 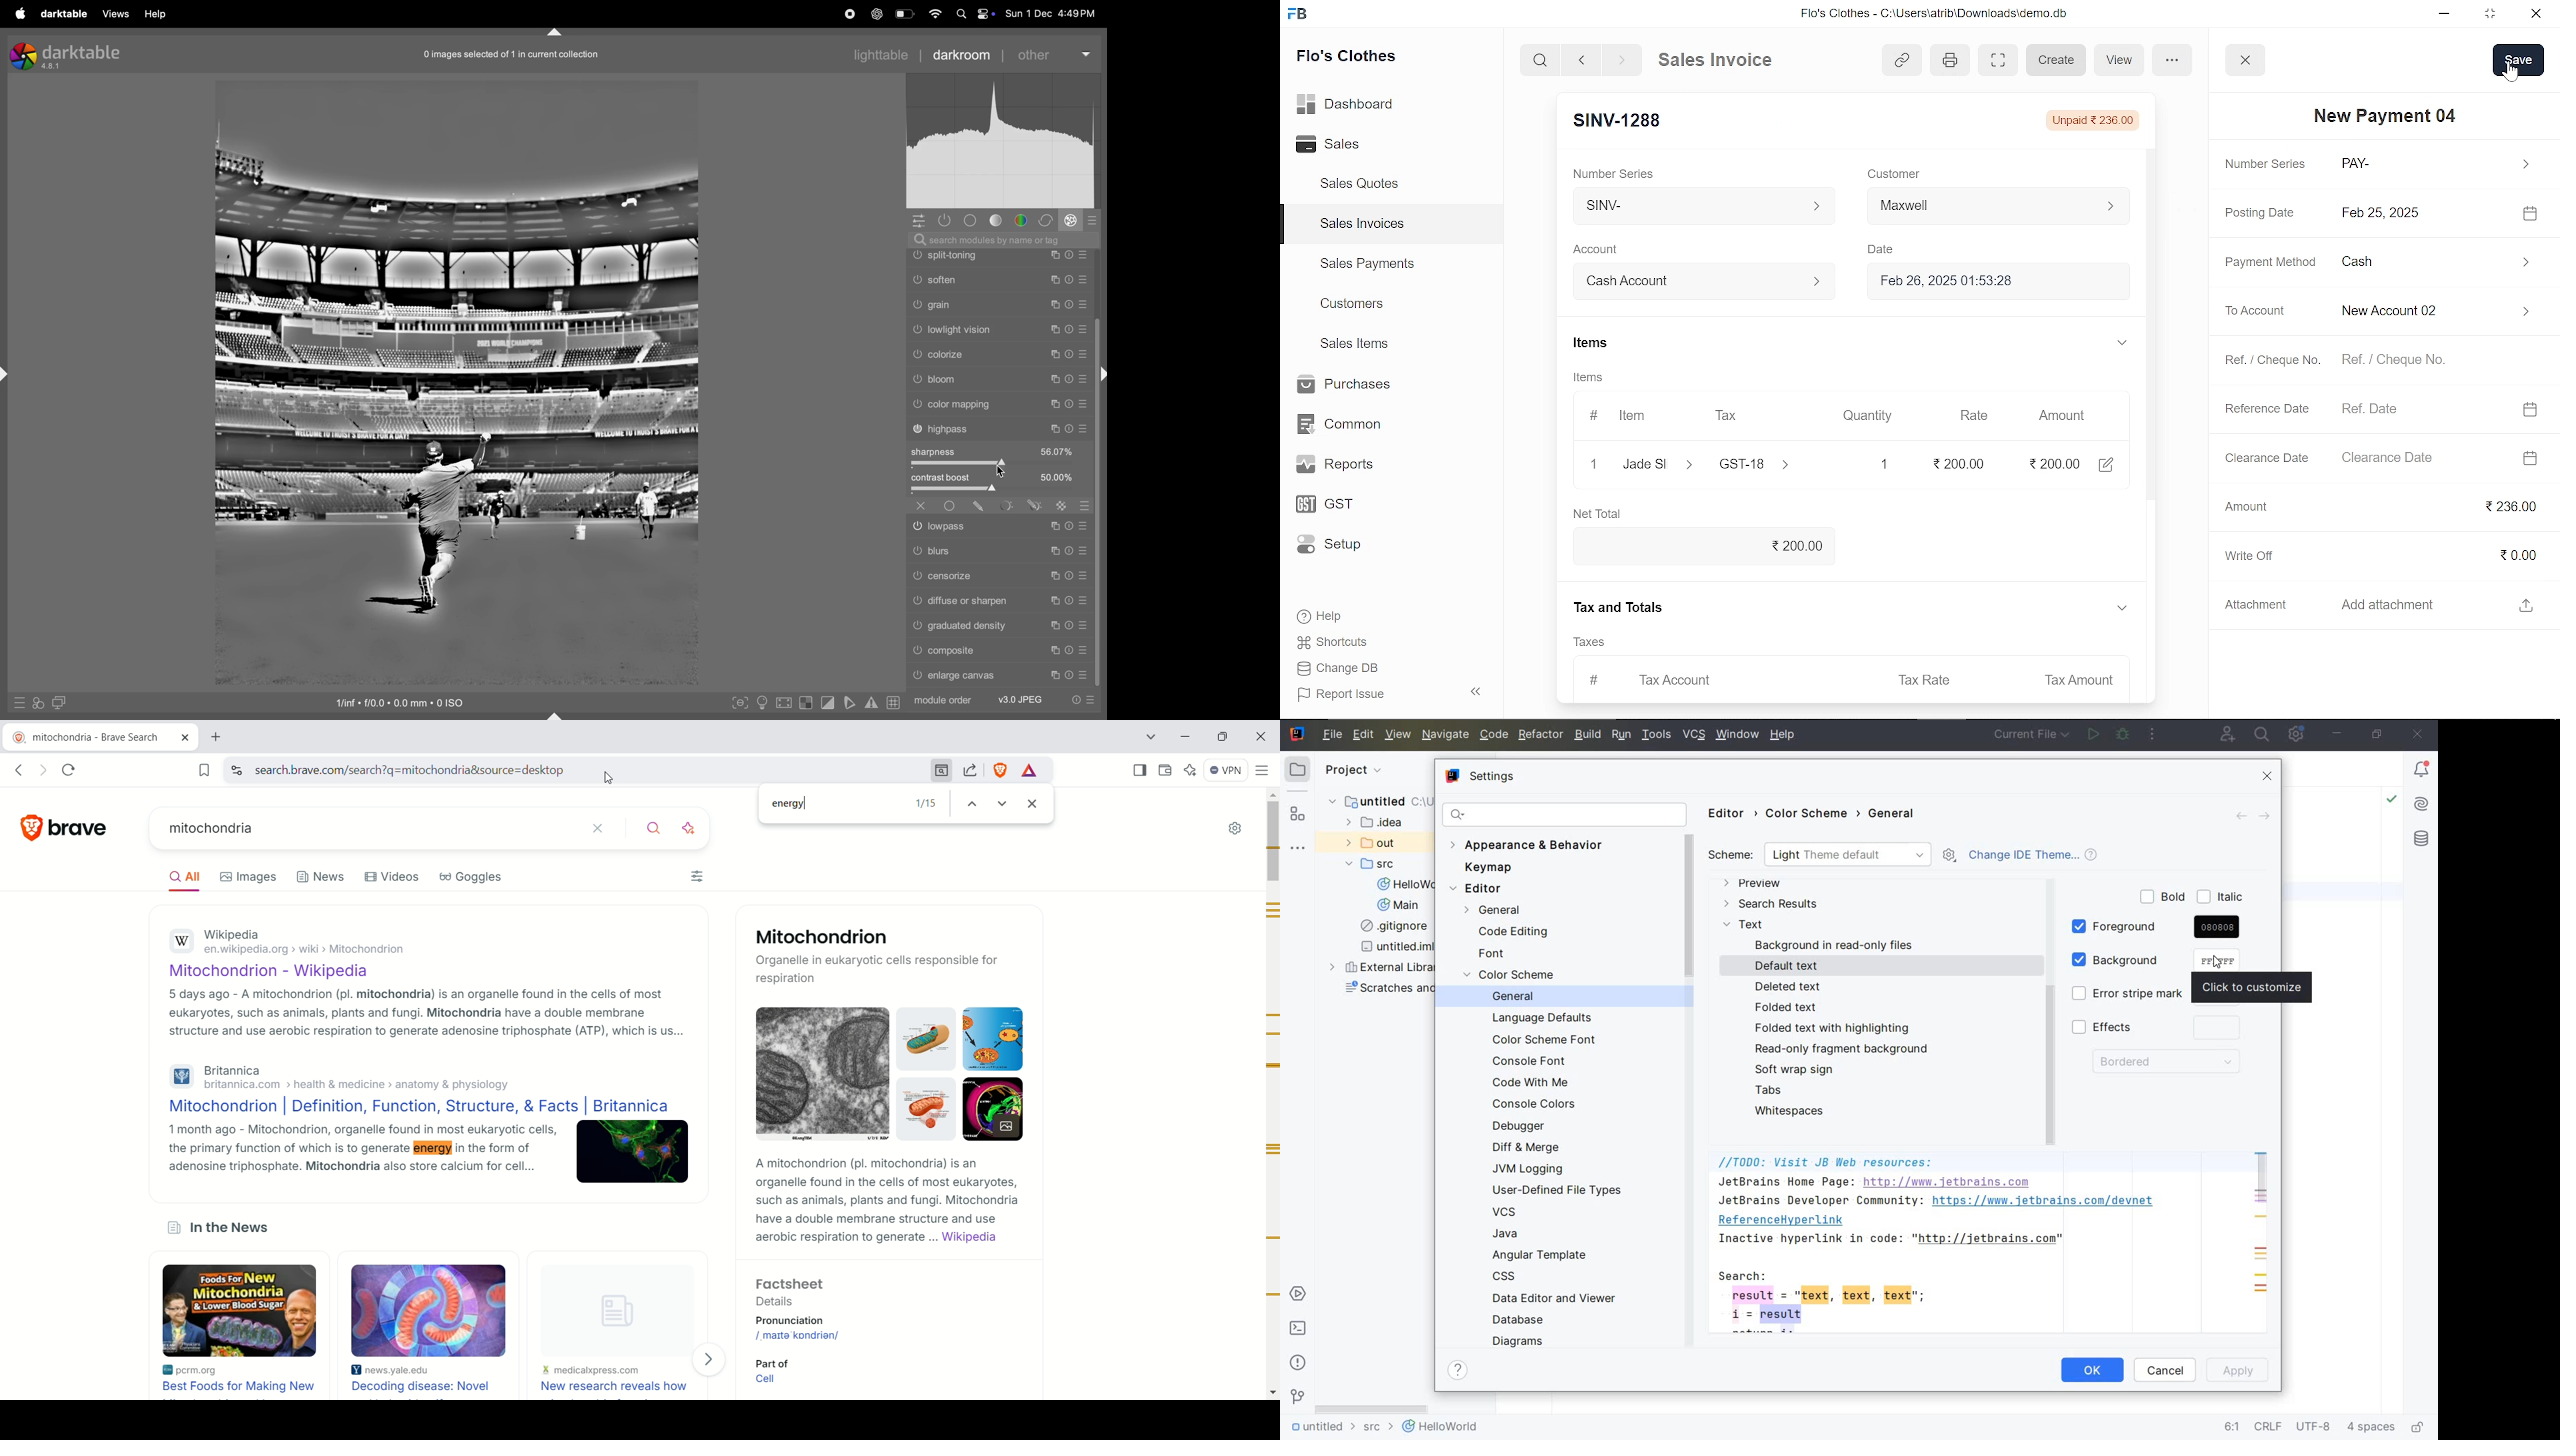 What do you see at coordinates (976, 14) in the screenshot?
I see `apple widgets` at bounding box center [976, 14].